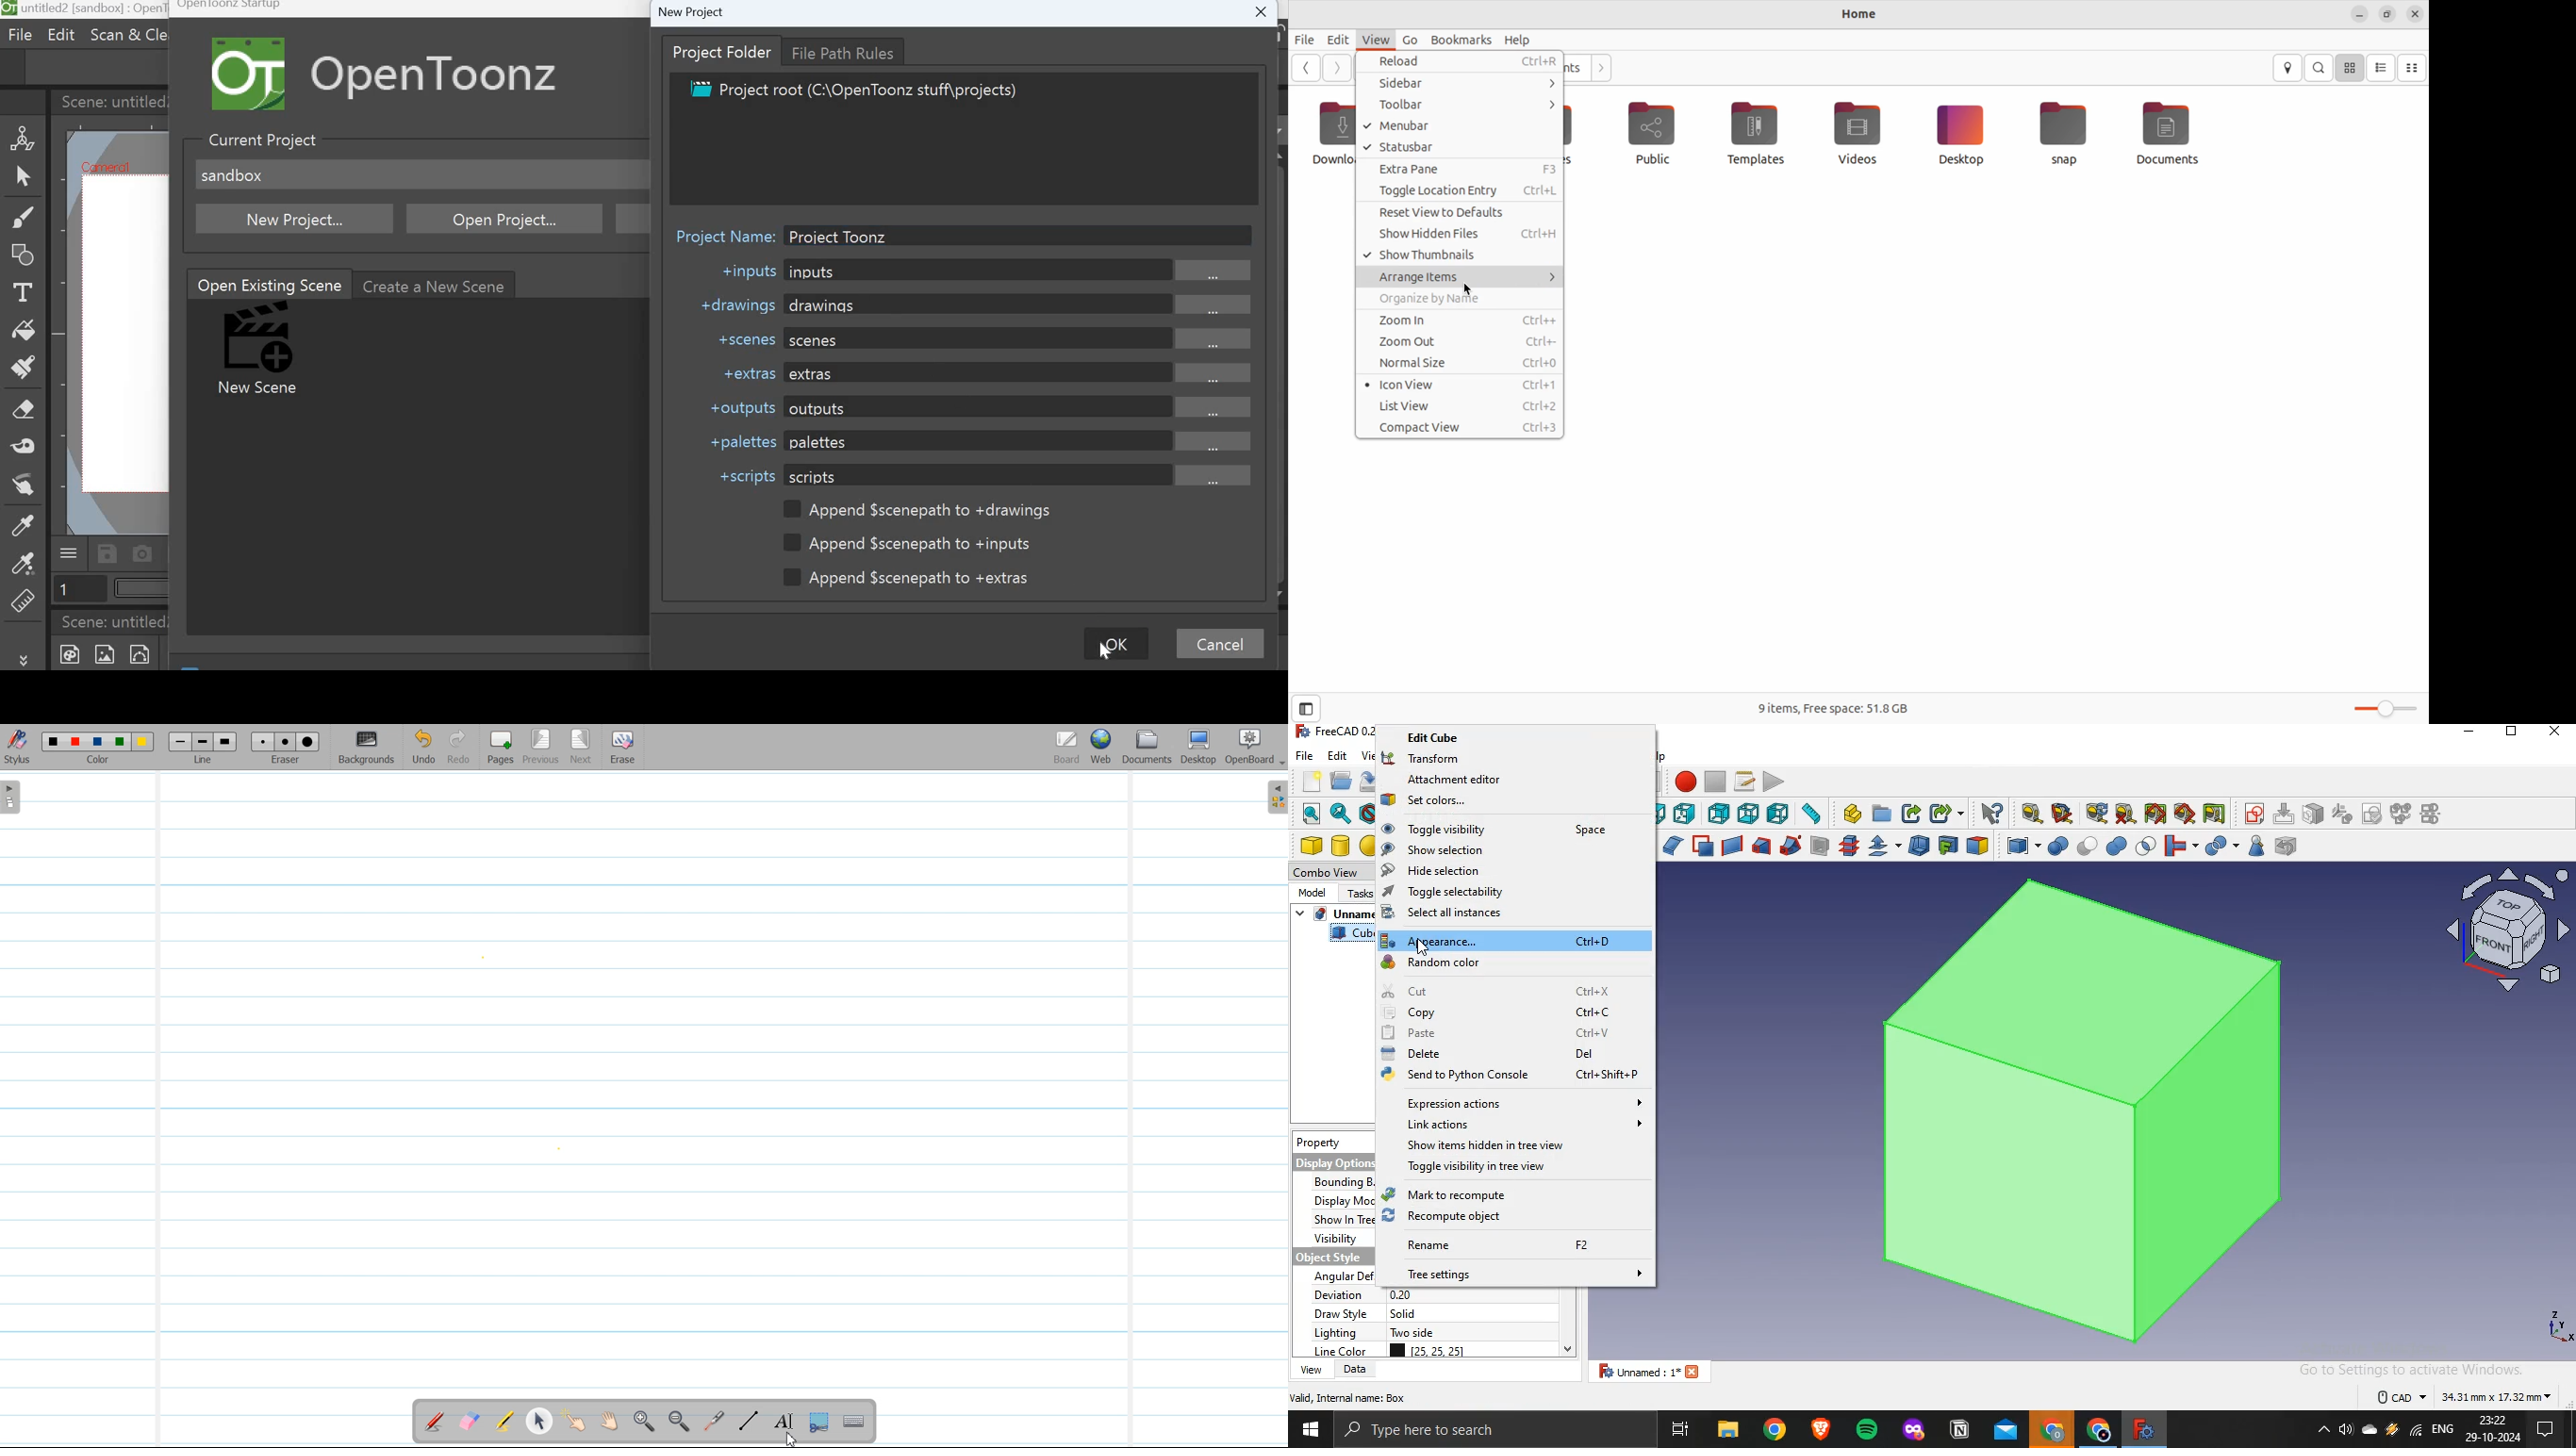 This screenshot has height=1456, width=2576. What do you see at coordinates (435, 284) in the screenshot?
I see `Create a new scene` at bounding box center [435, 284].